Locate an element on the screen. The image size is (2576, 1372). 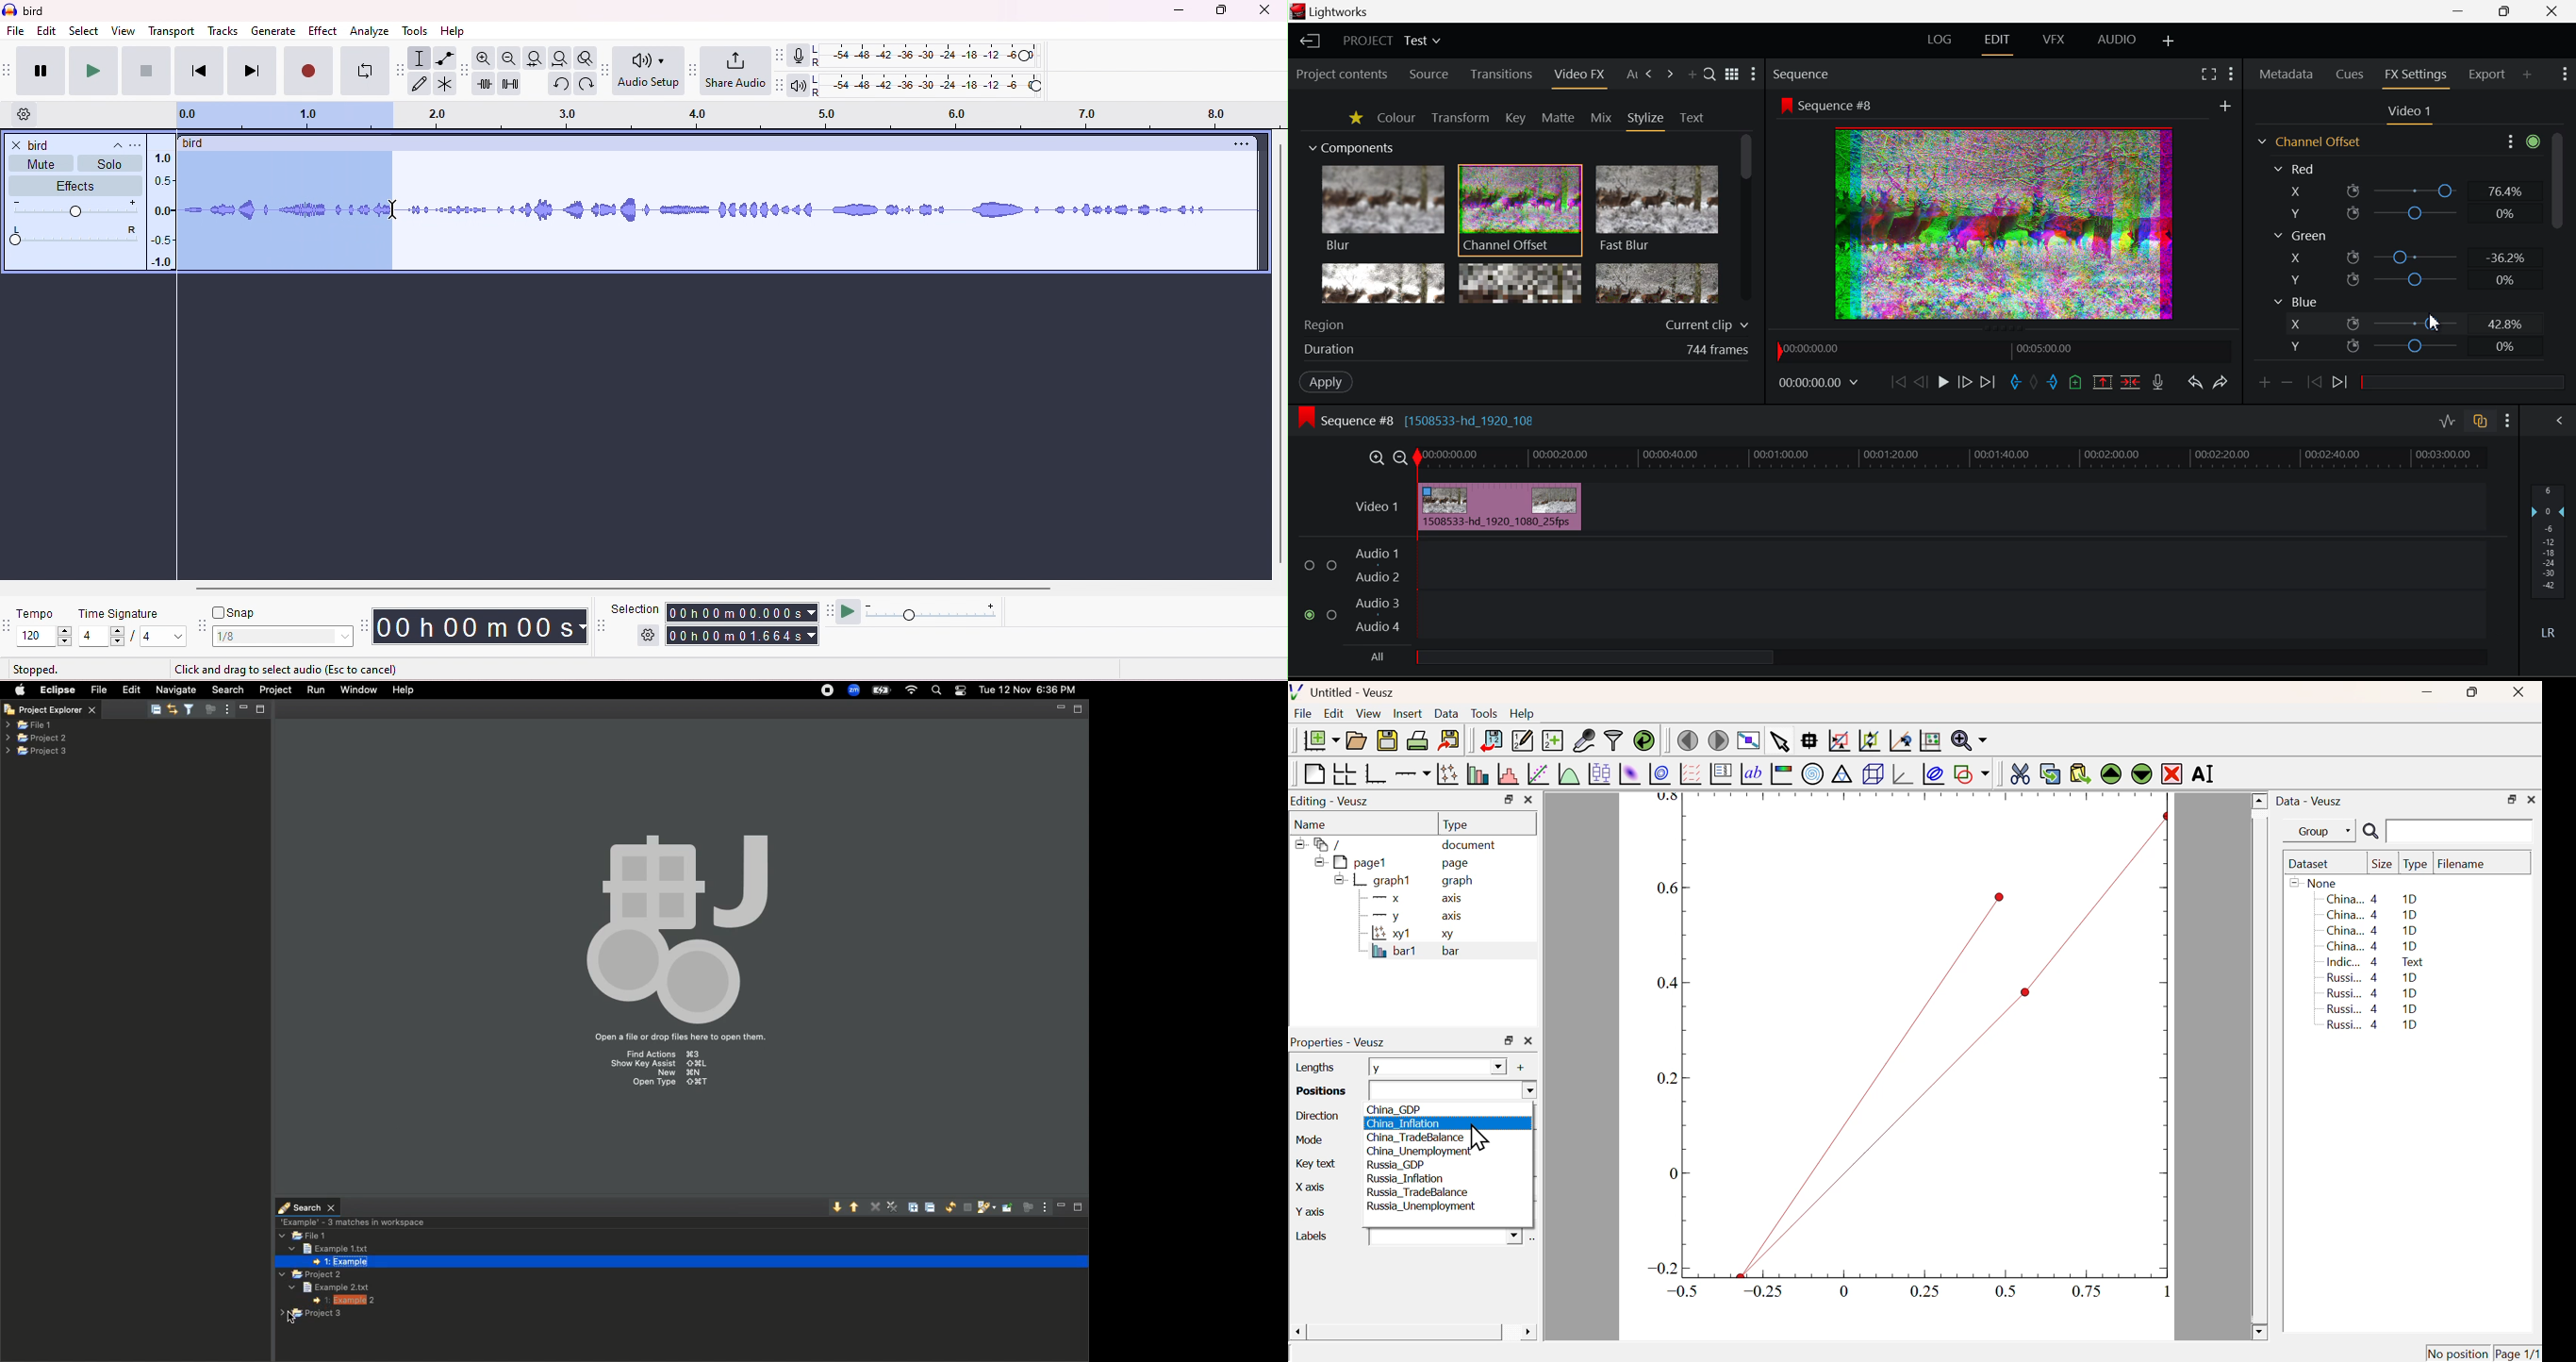
tools tool bar is located at coordinates (399, 69).